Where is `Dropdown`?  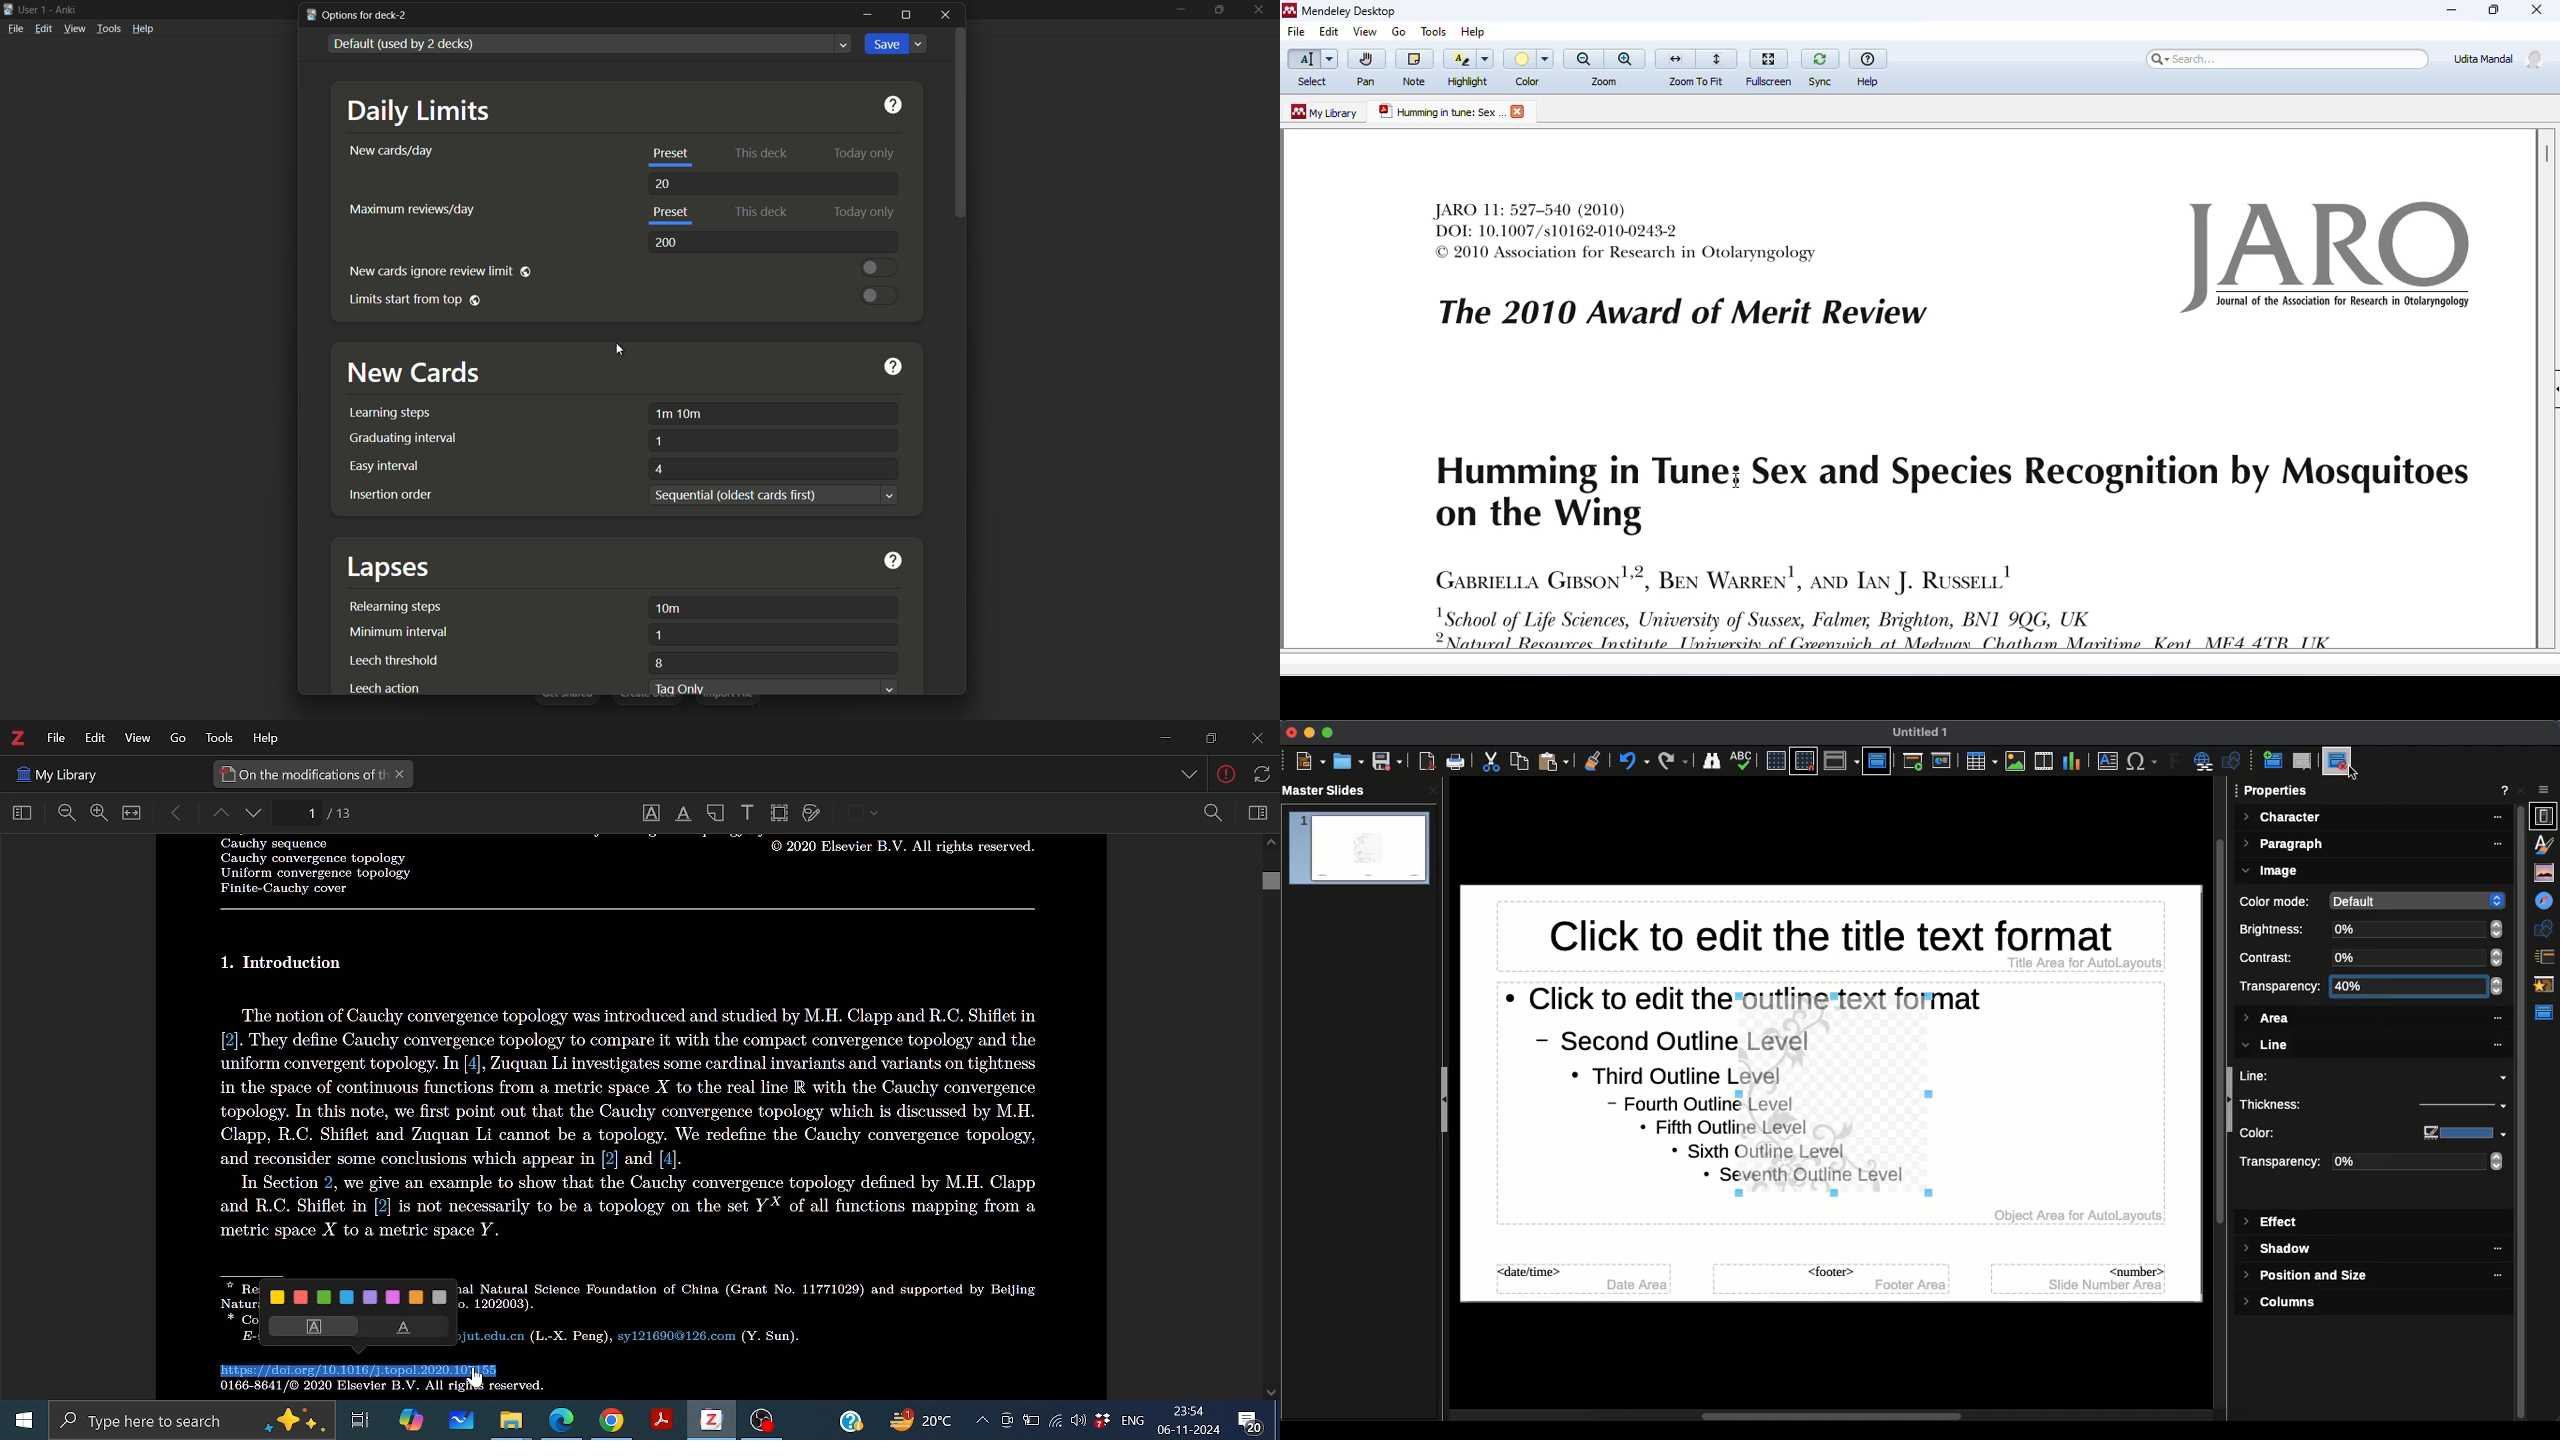 Dropdown is located at coordinates (920, 44).